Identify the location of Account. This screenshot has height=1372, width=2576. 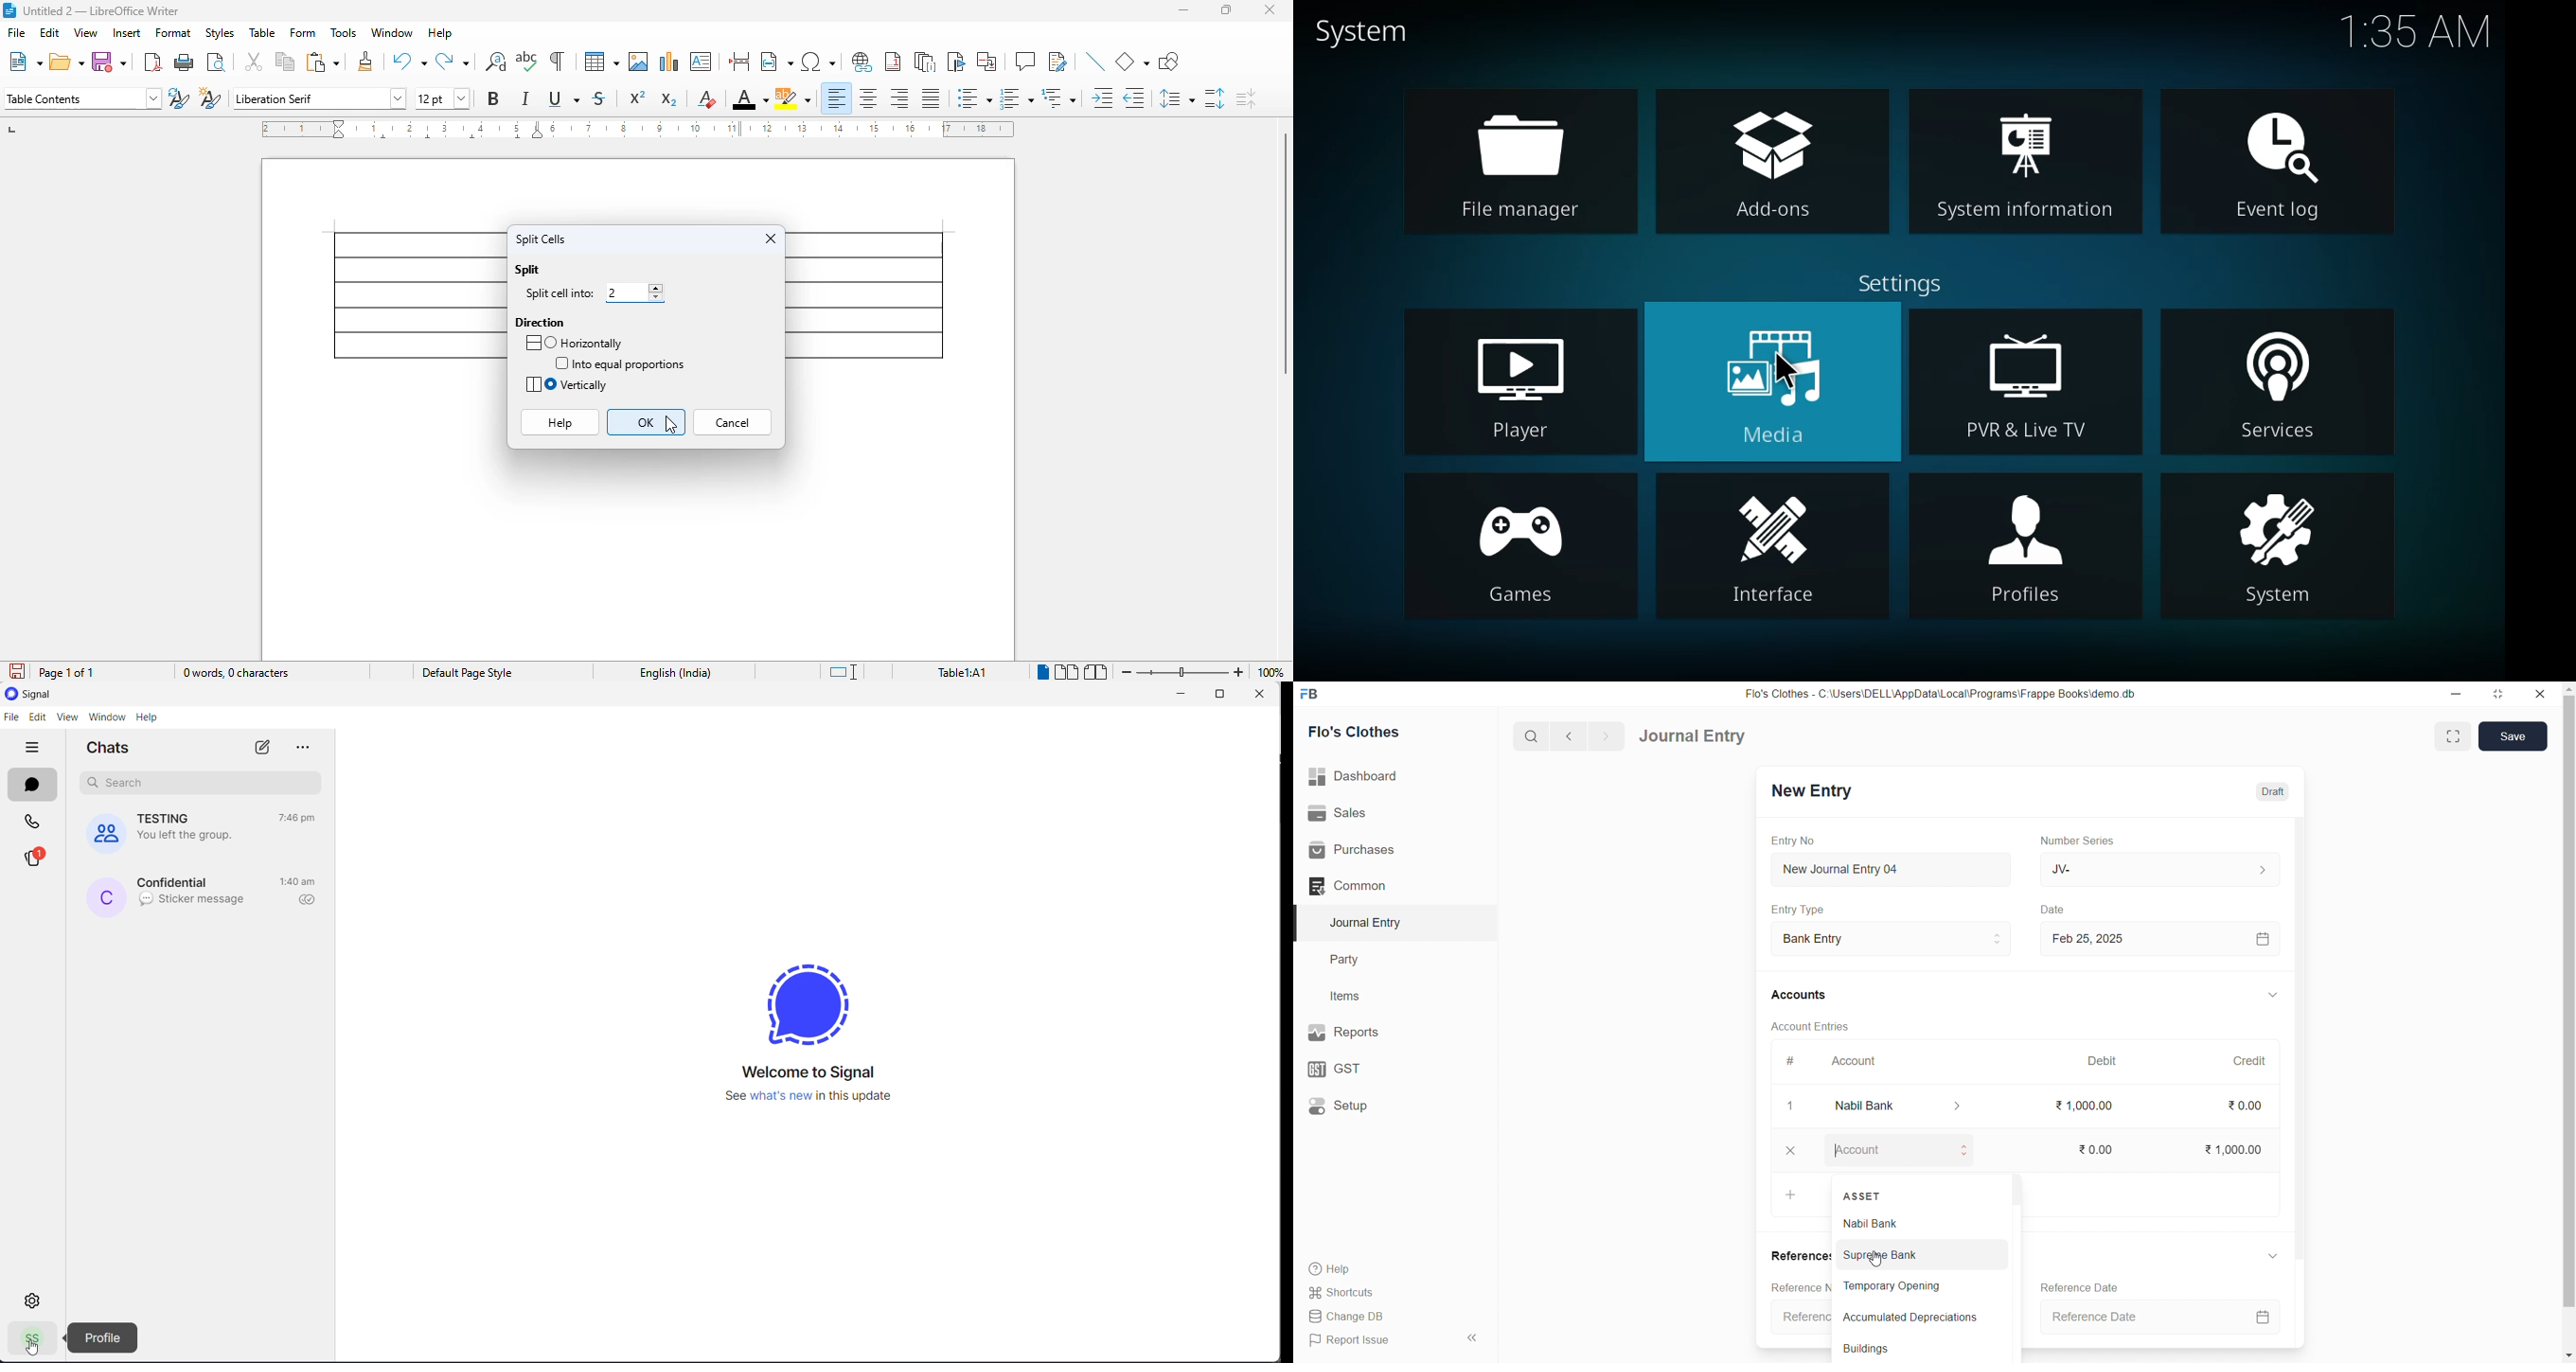
(1898, 1104).